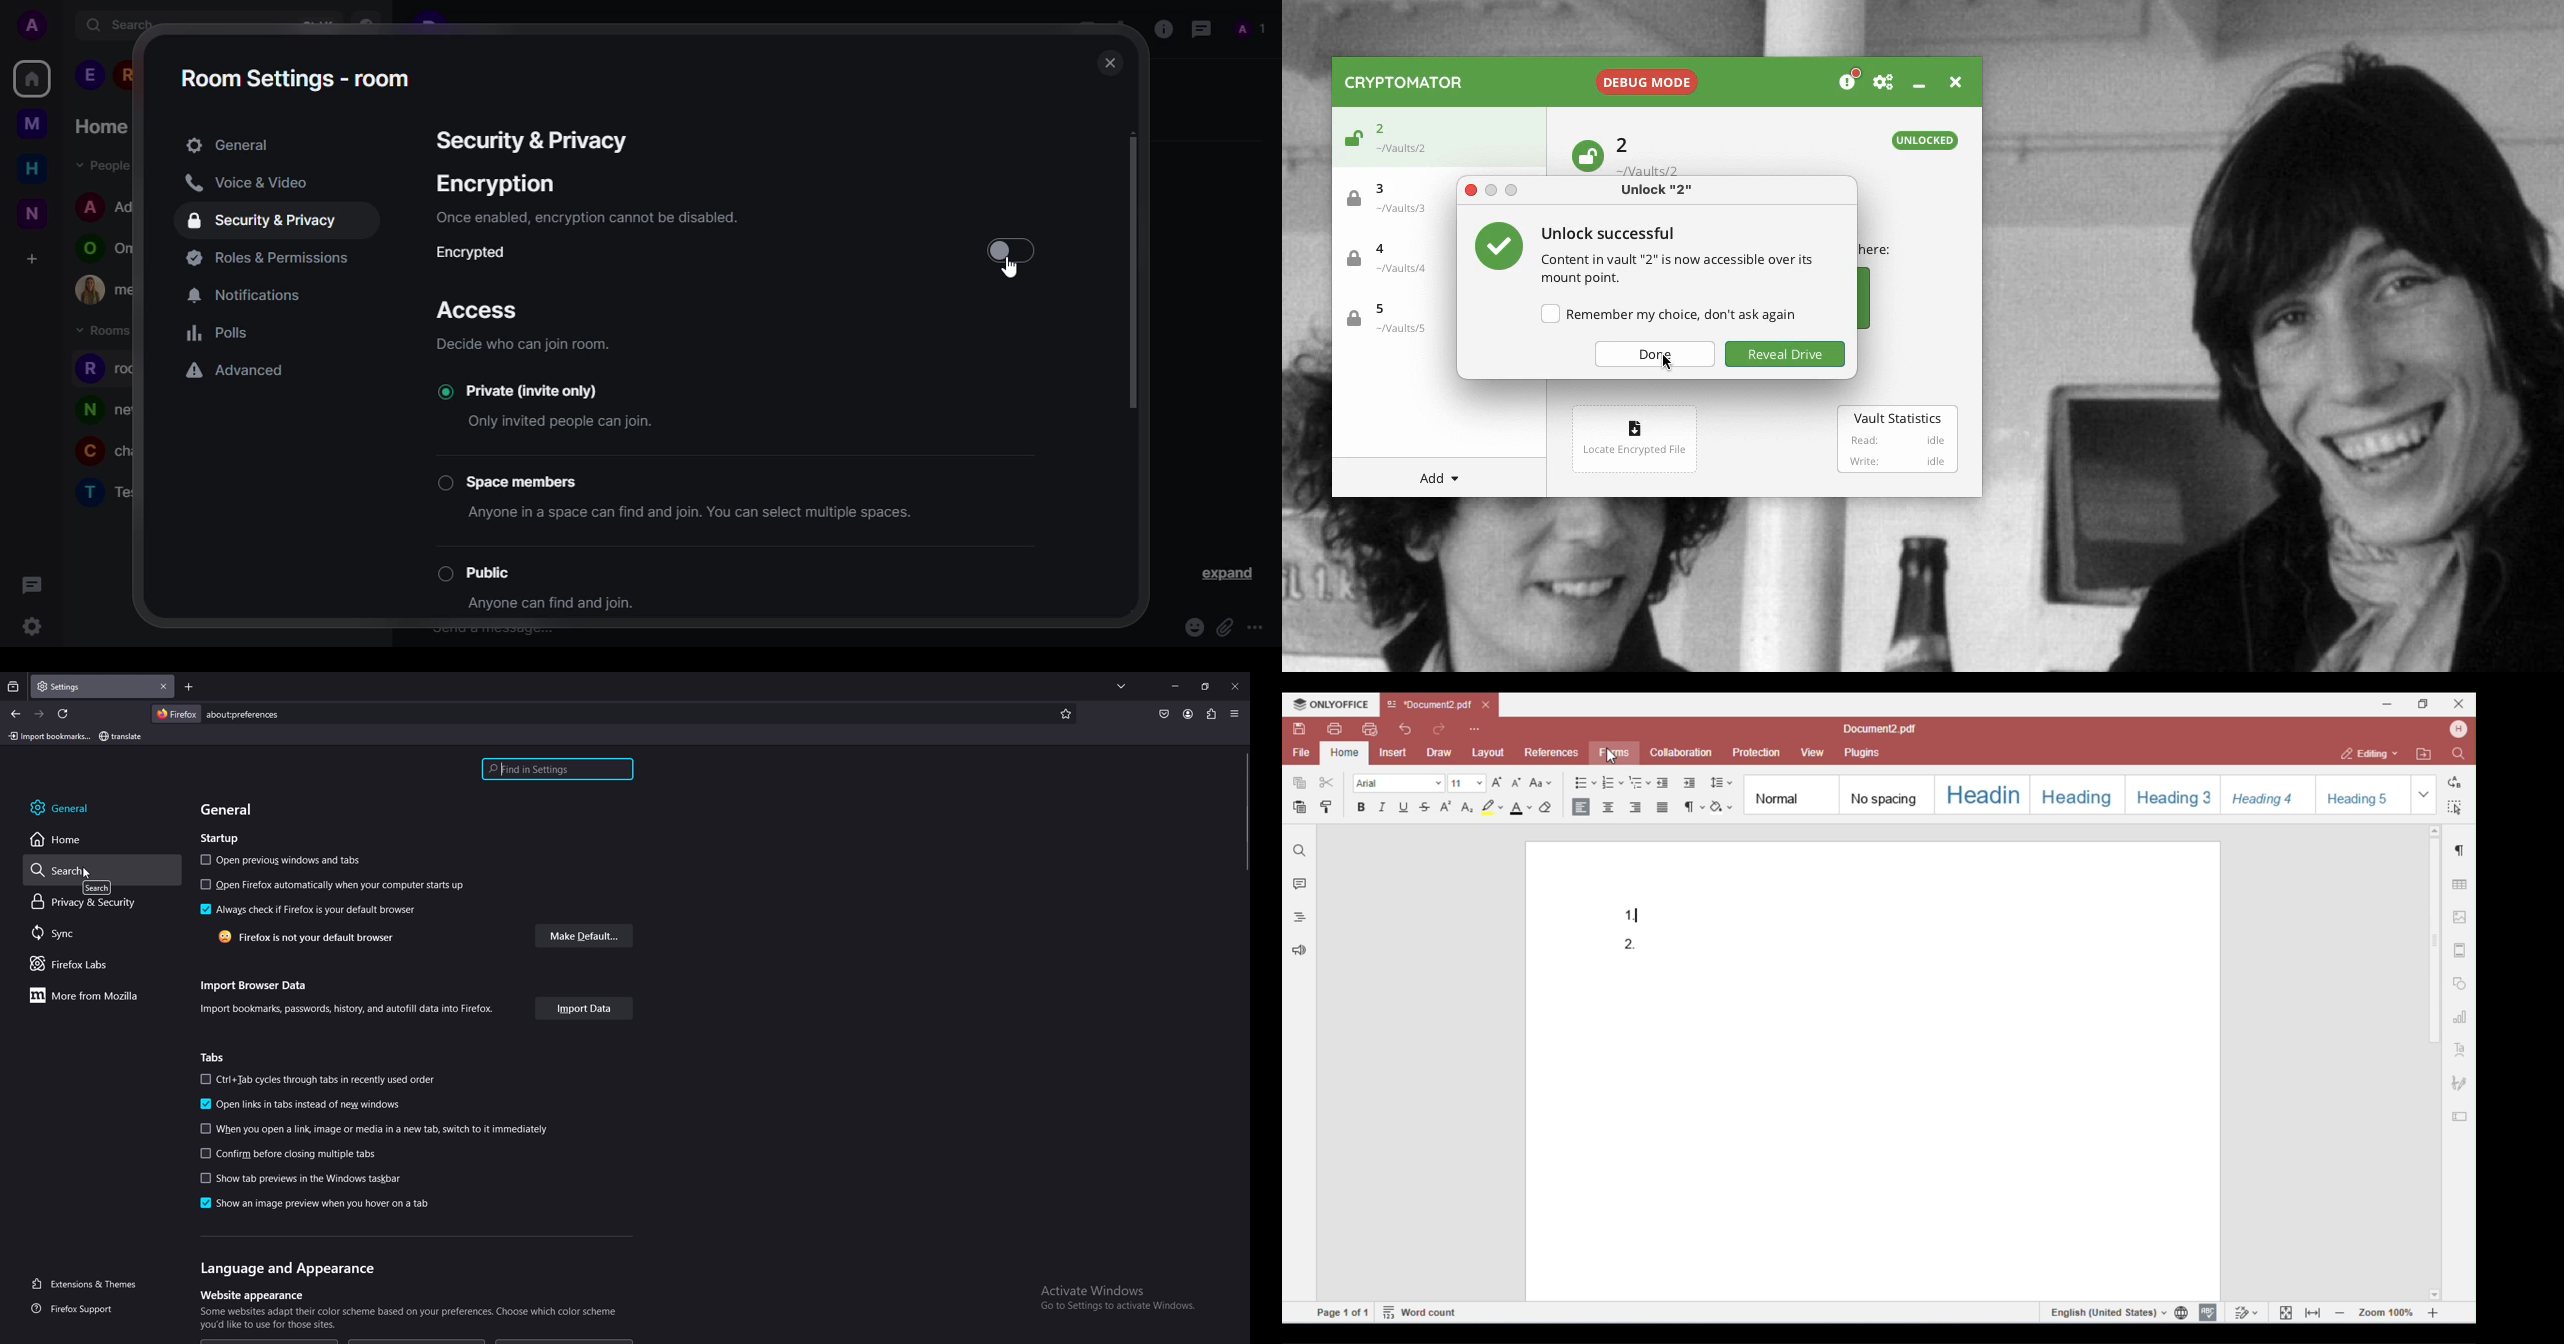 The image size is (2576, 1344). What do you see at coordinates (31, 25) in the screenshot?
I see `account` at bounding box center [31, 25].